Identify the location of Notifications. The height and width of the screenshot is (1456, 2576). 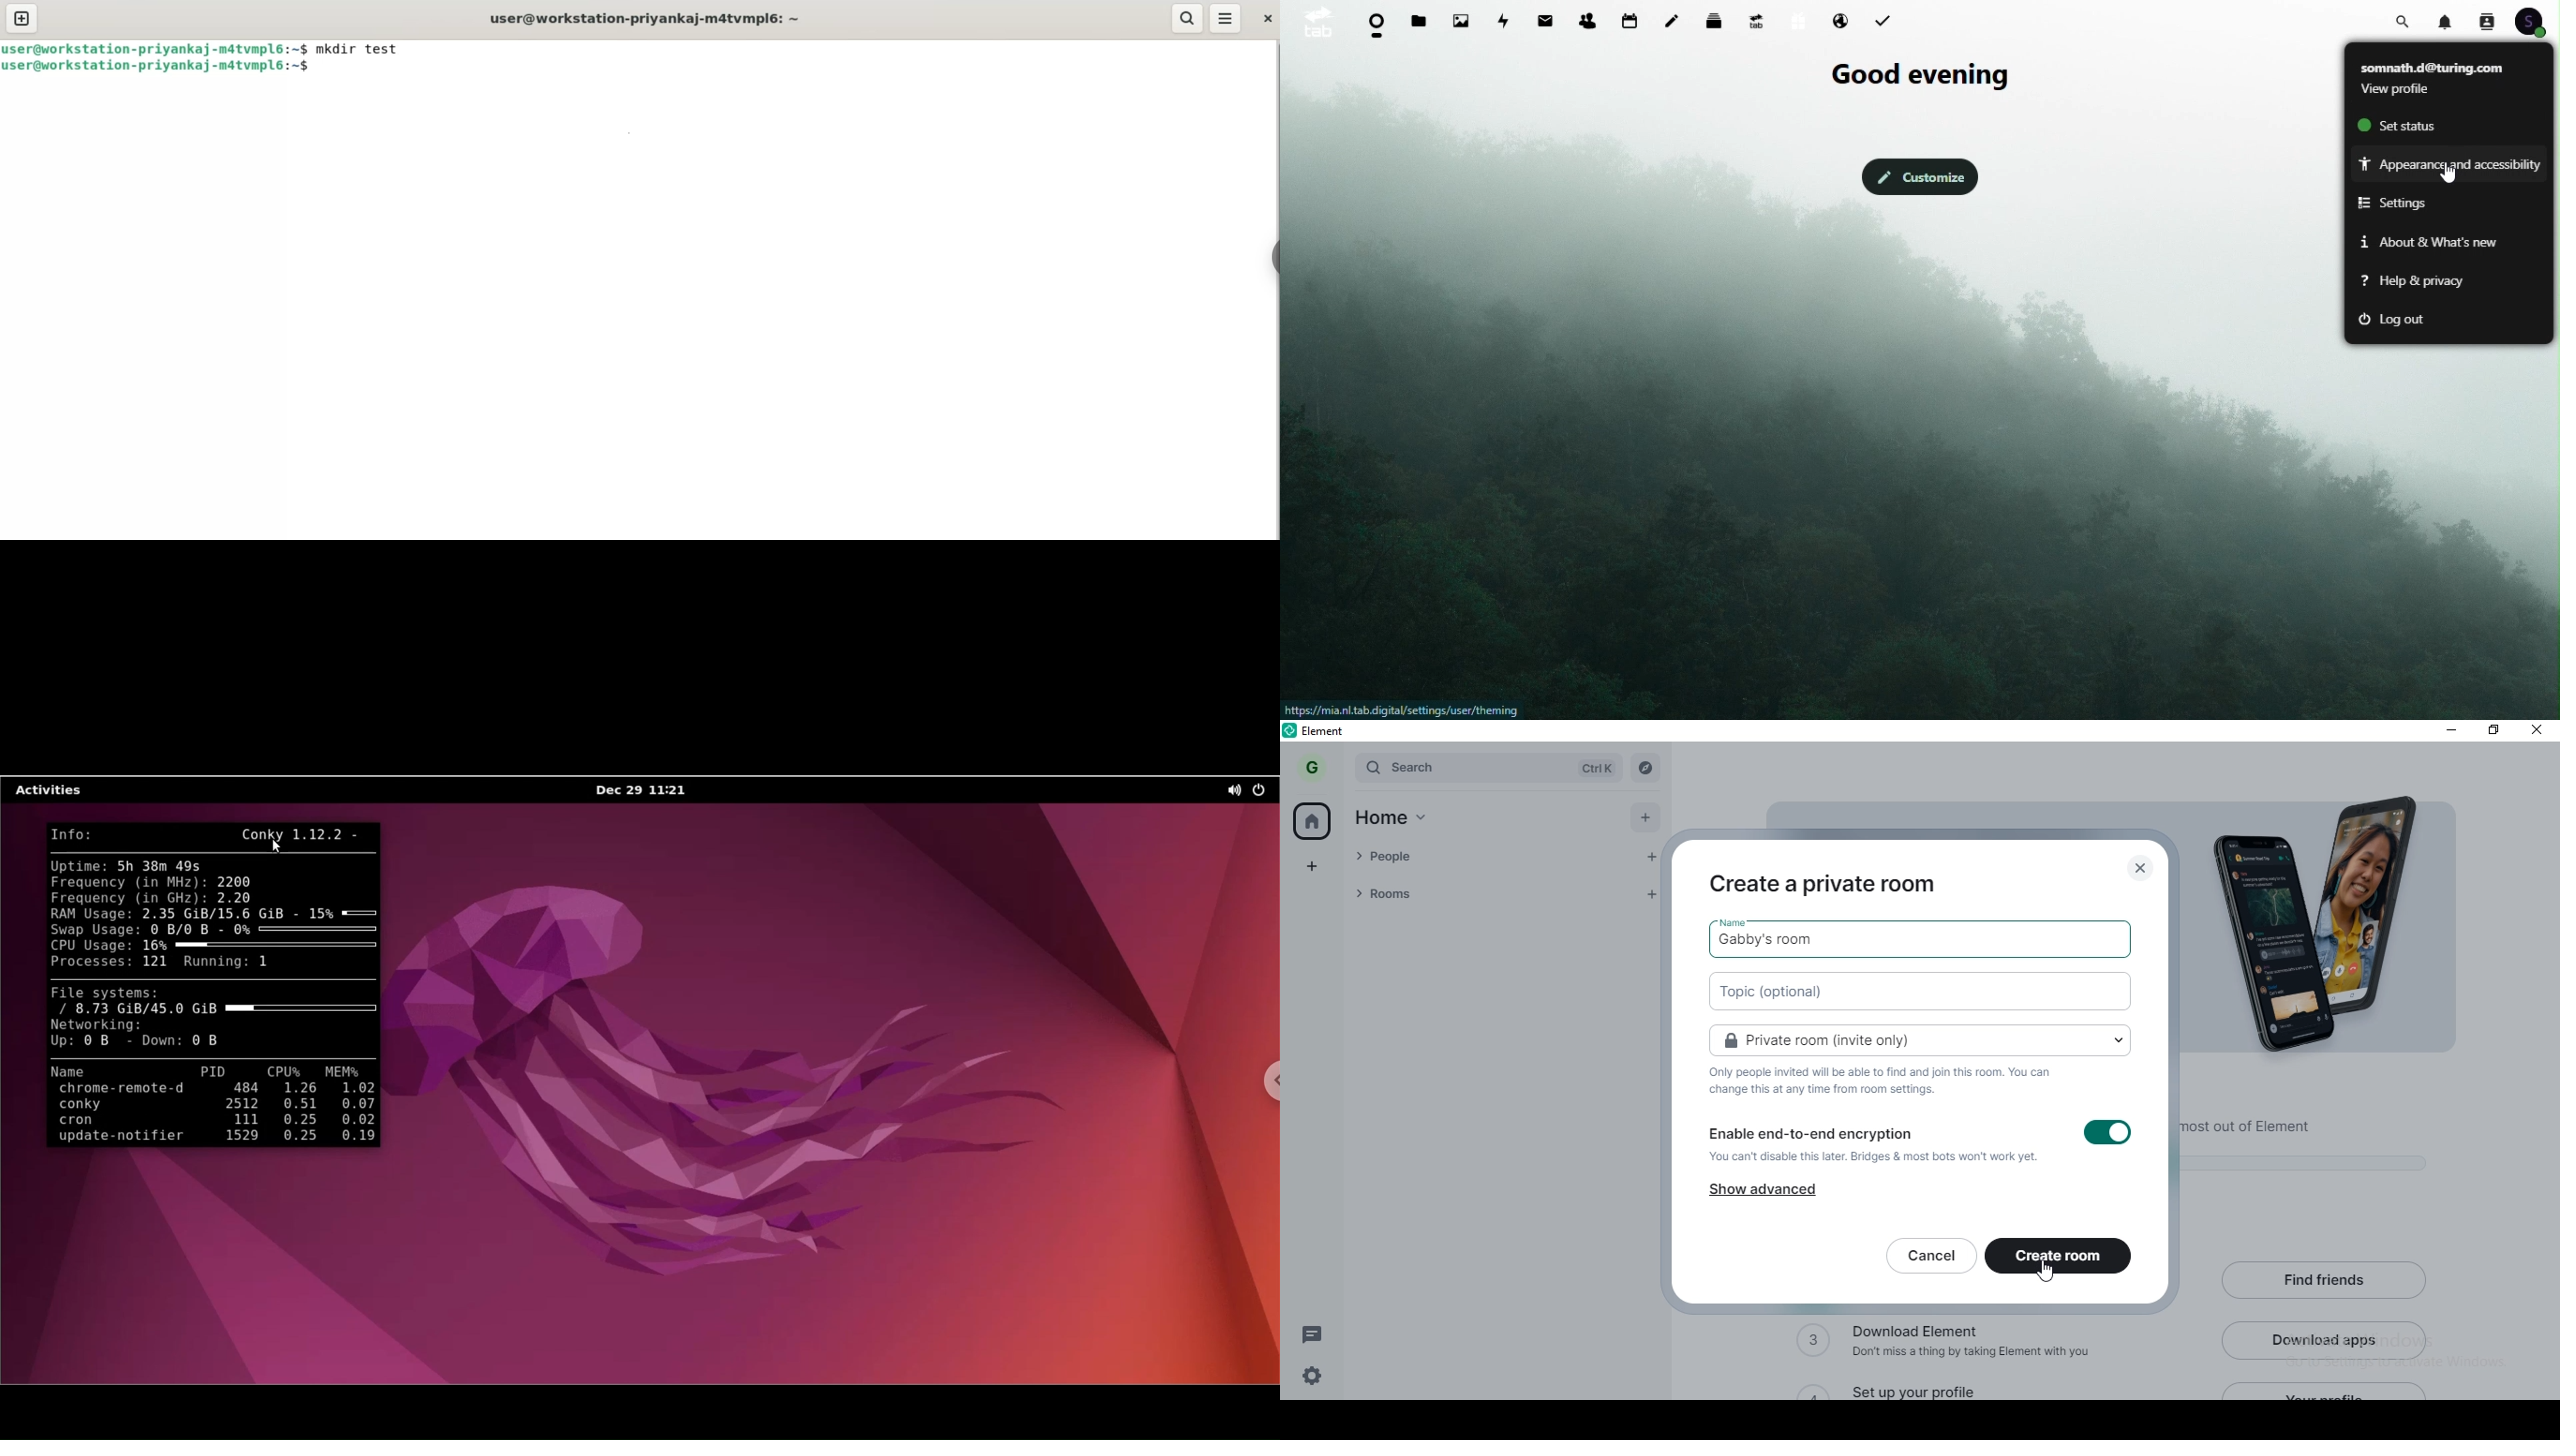
(2448, 20).